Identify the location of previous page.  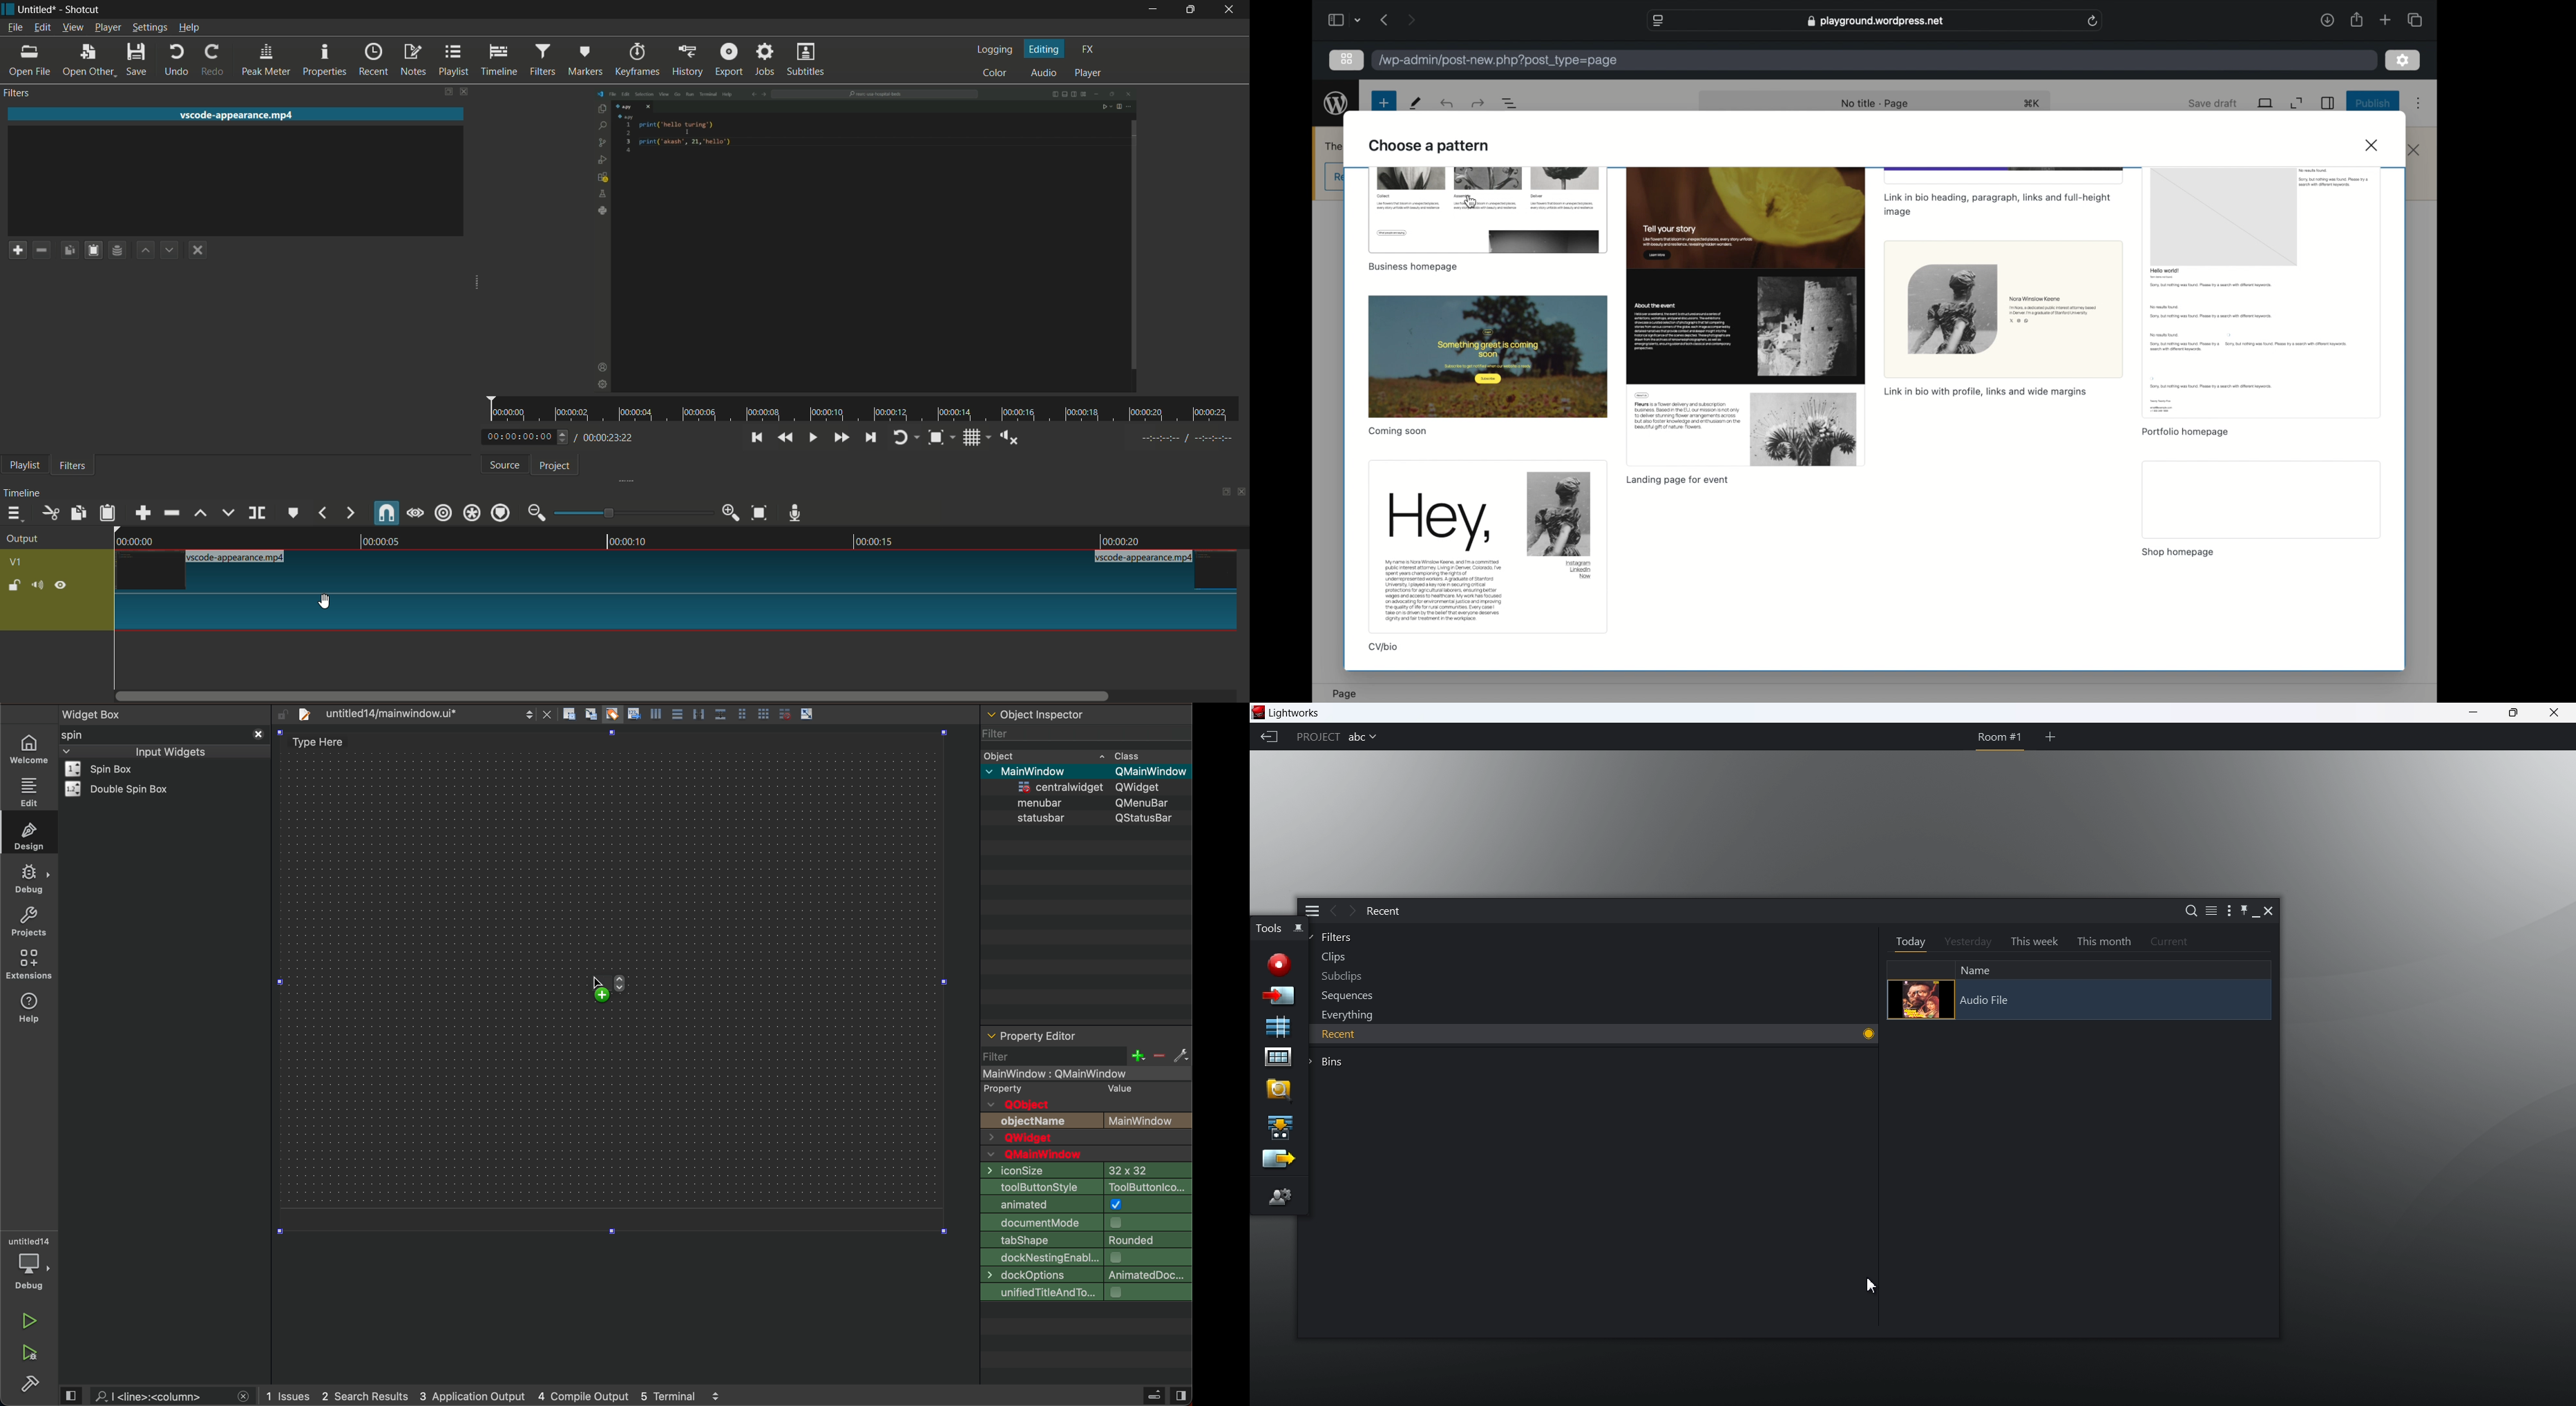
(1383, 20).